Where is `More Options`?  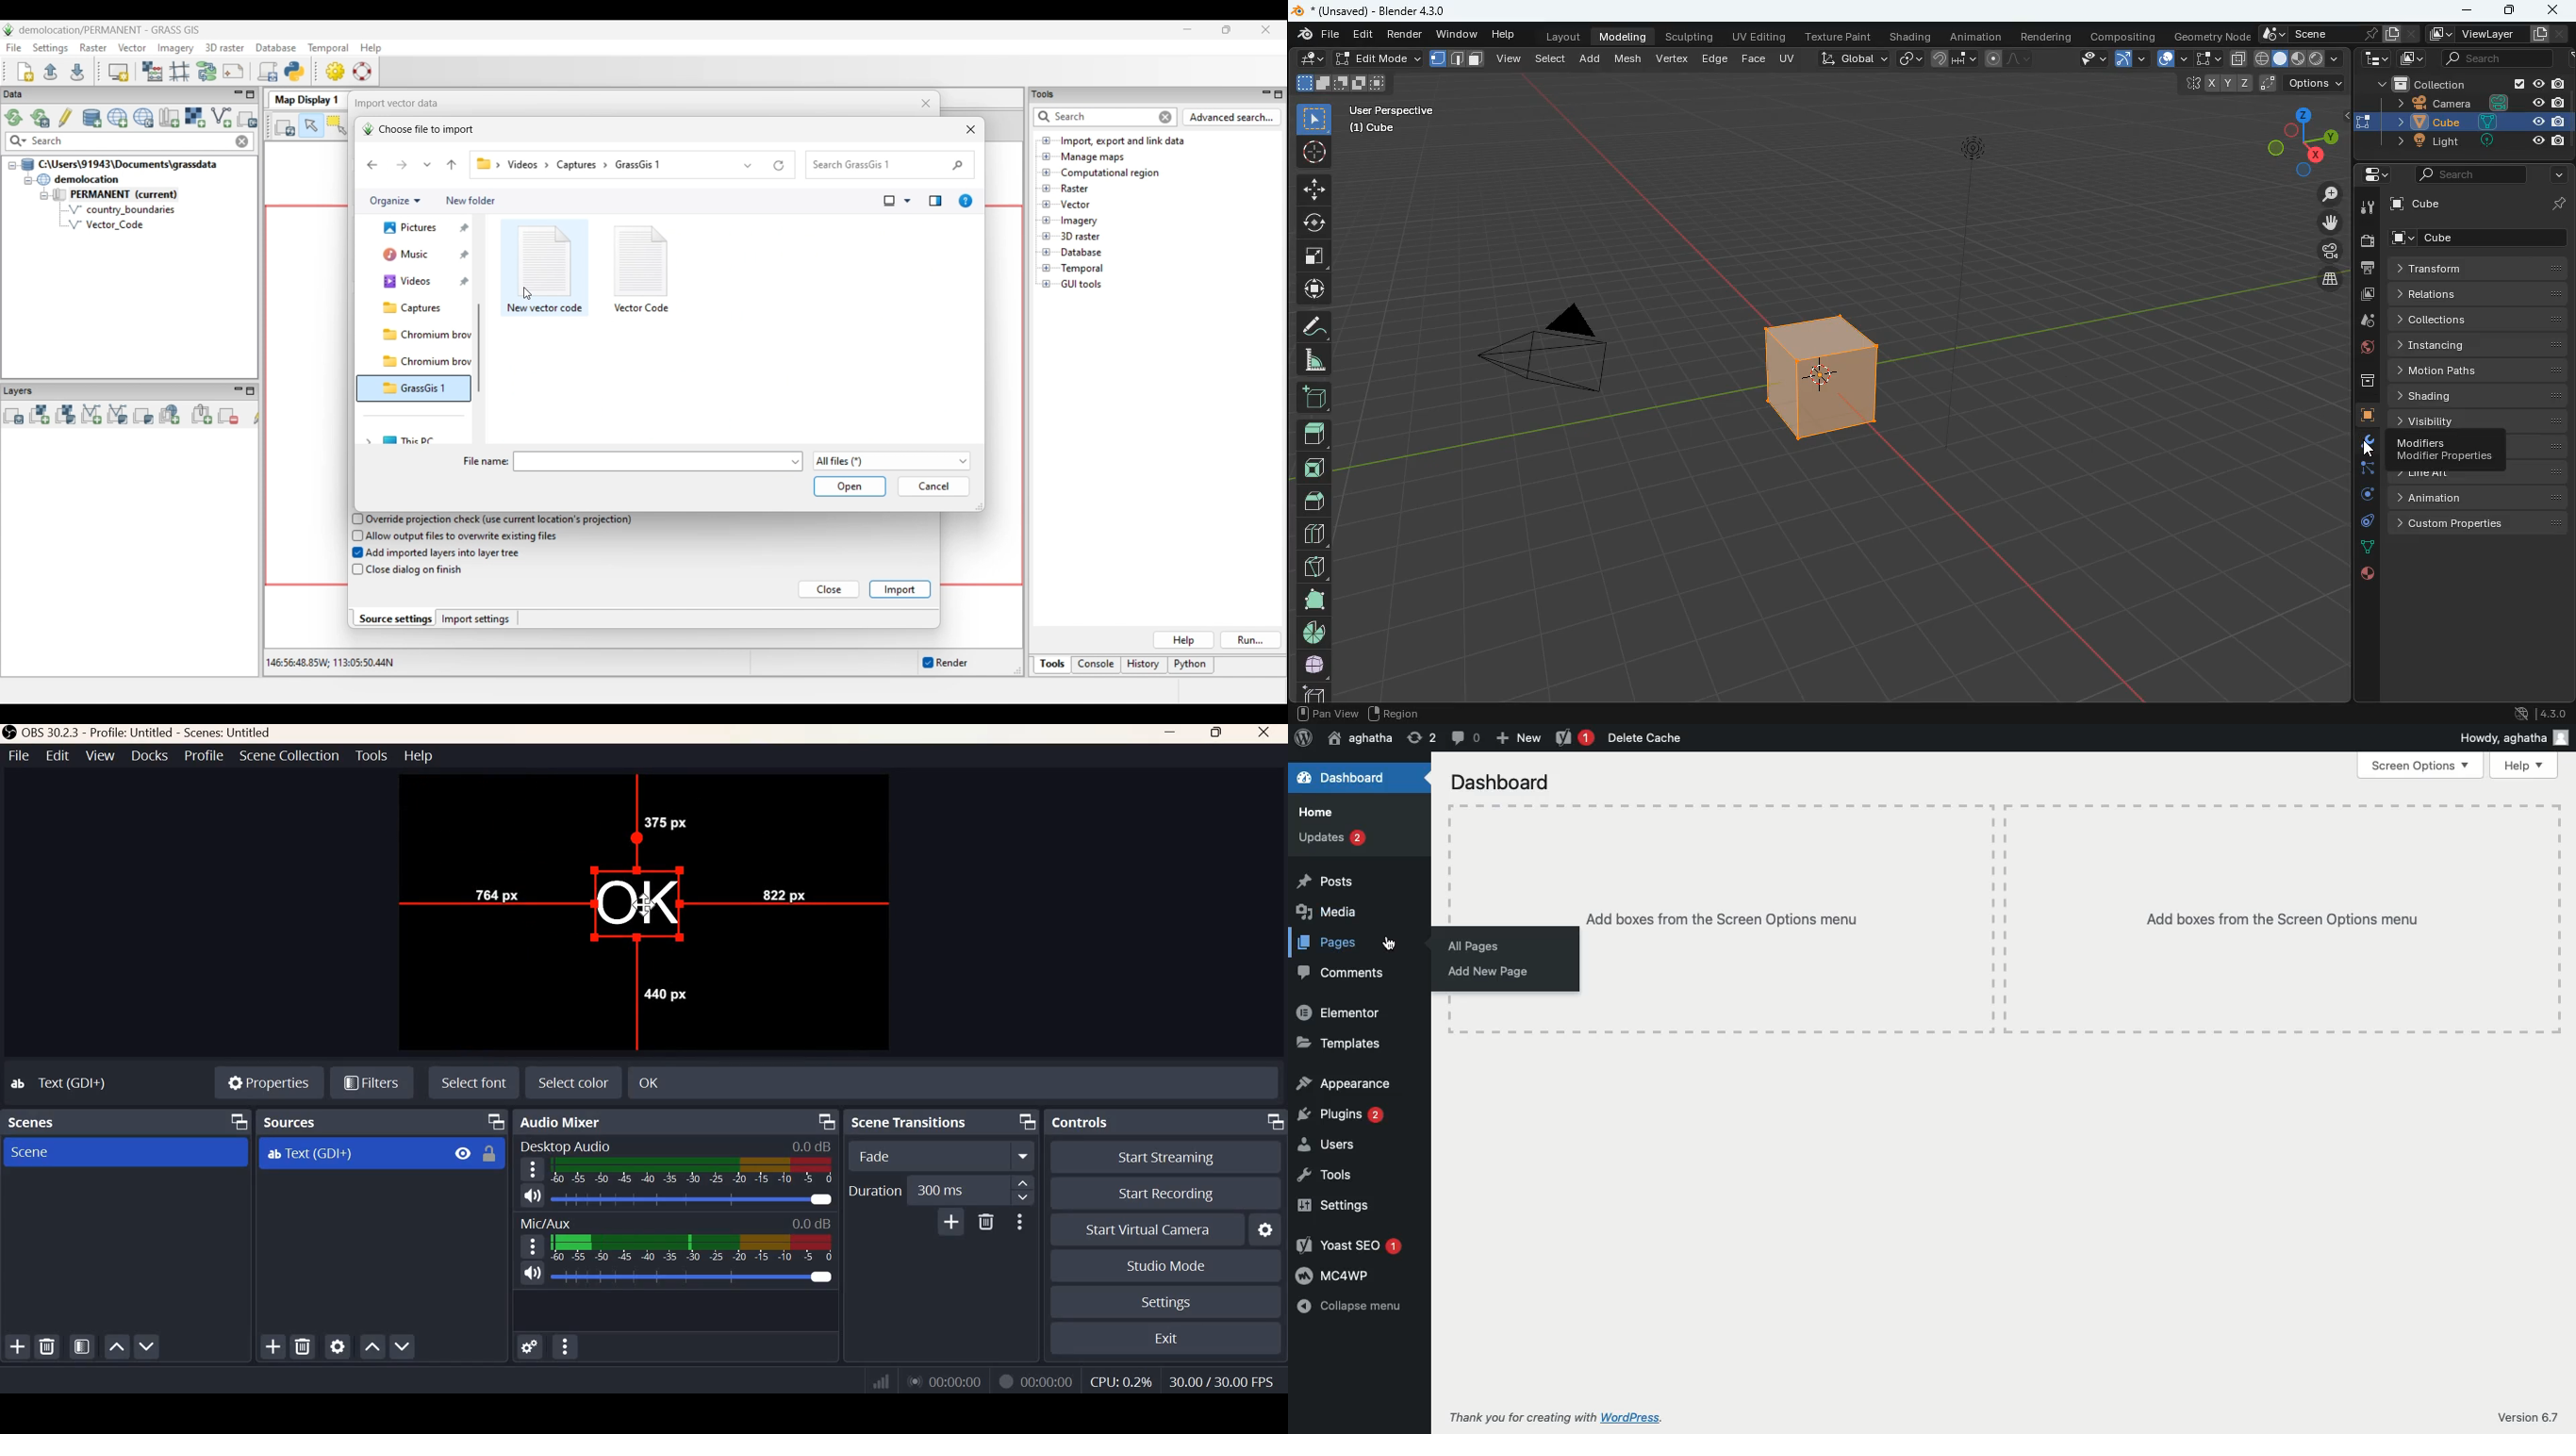 More Options is located at coordinates (1018, 1222).